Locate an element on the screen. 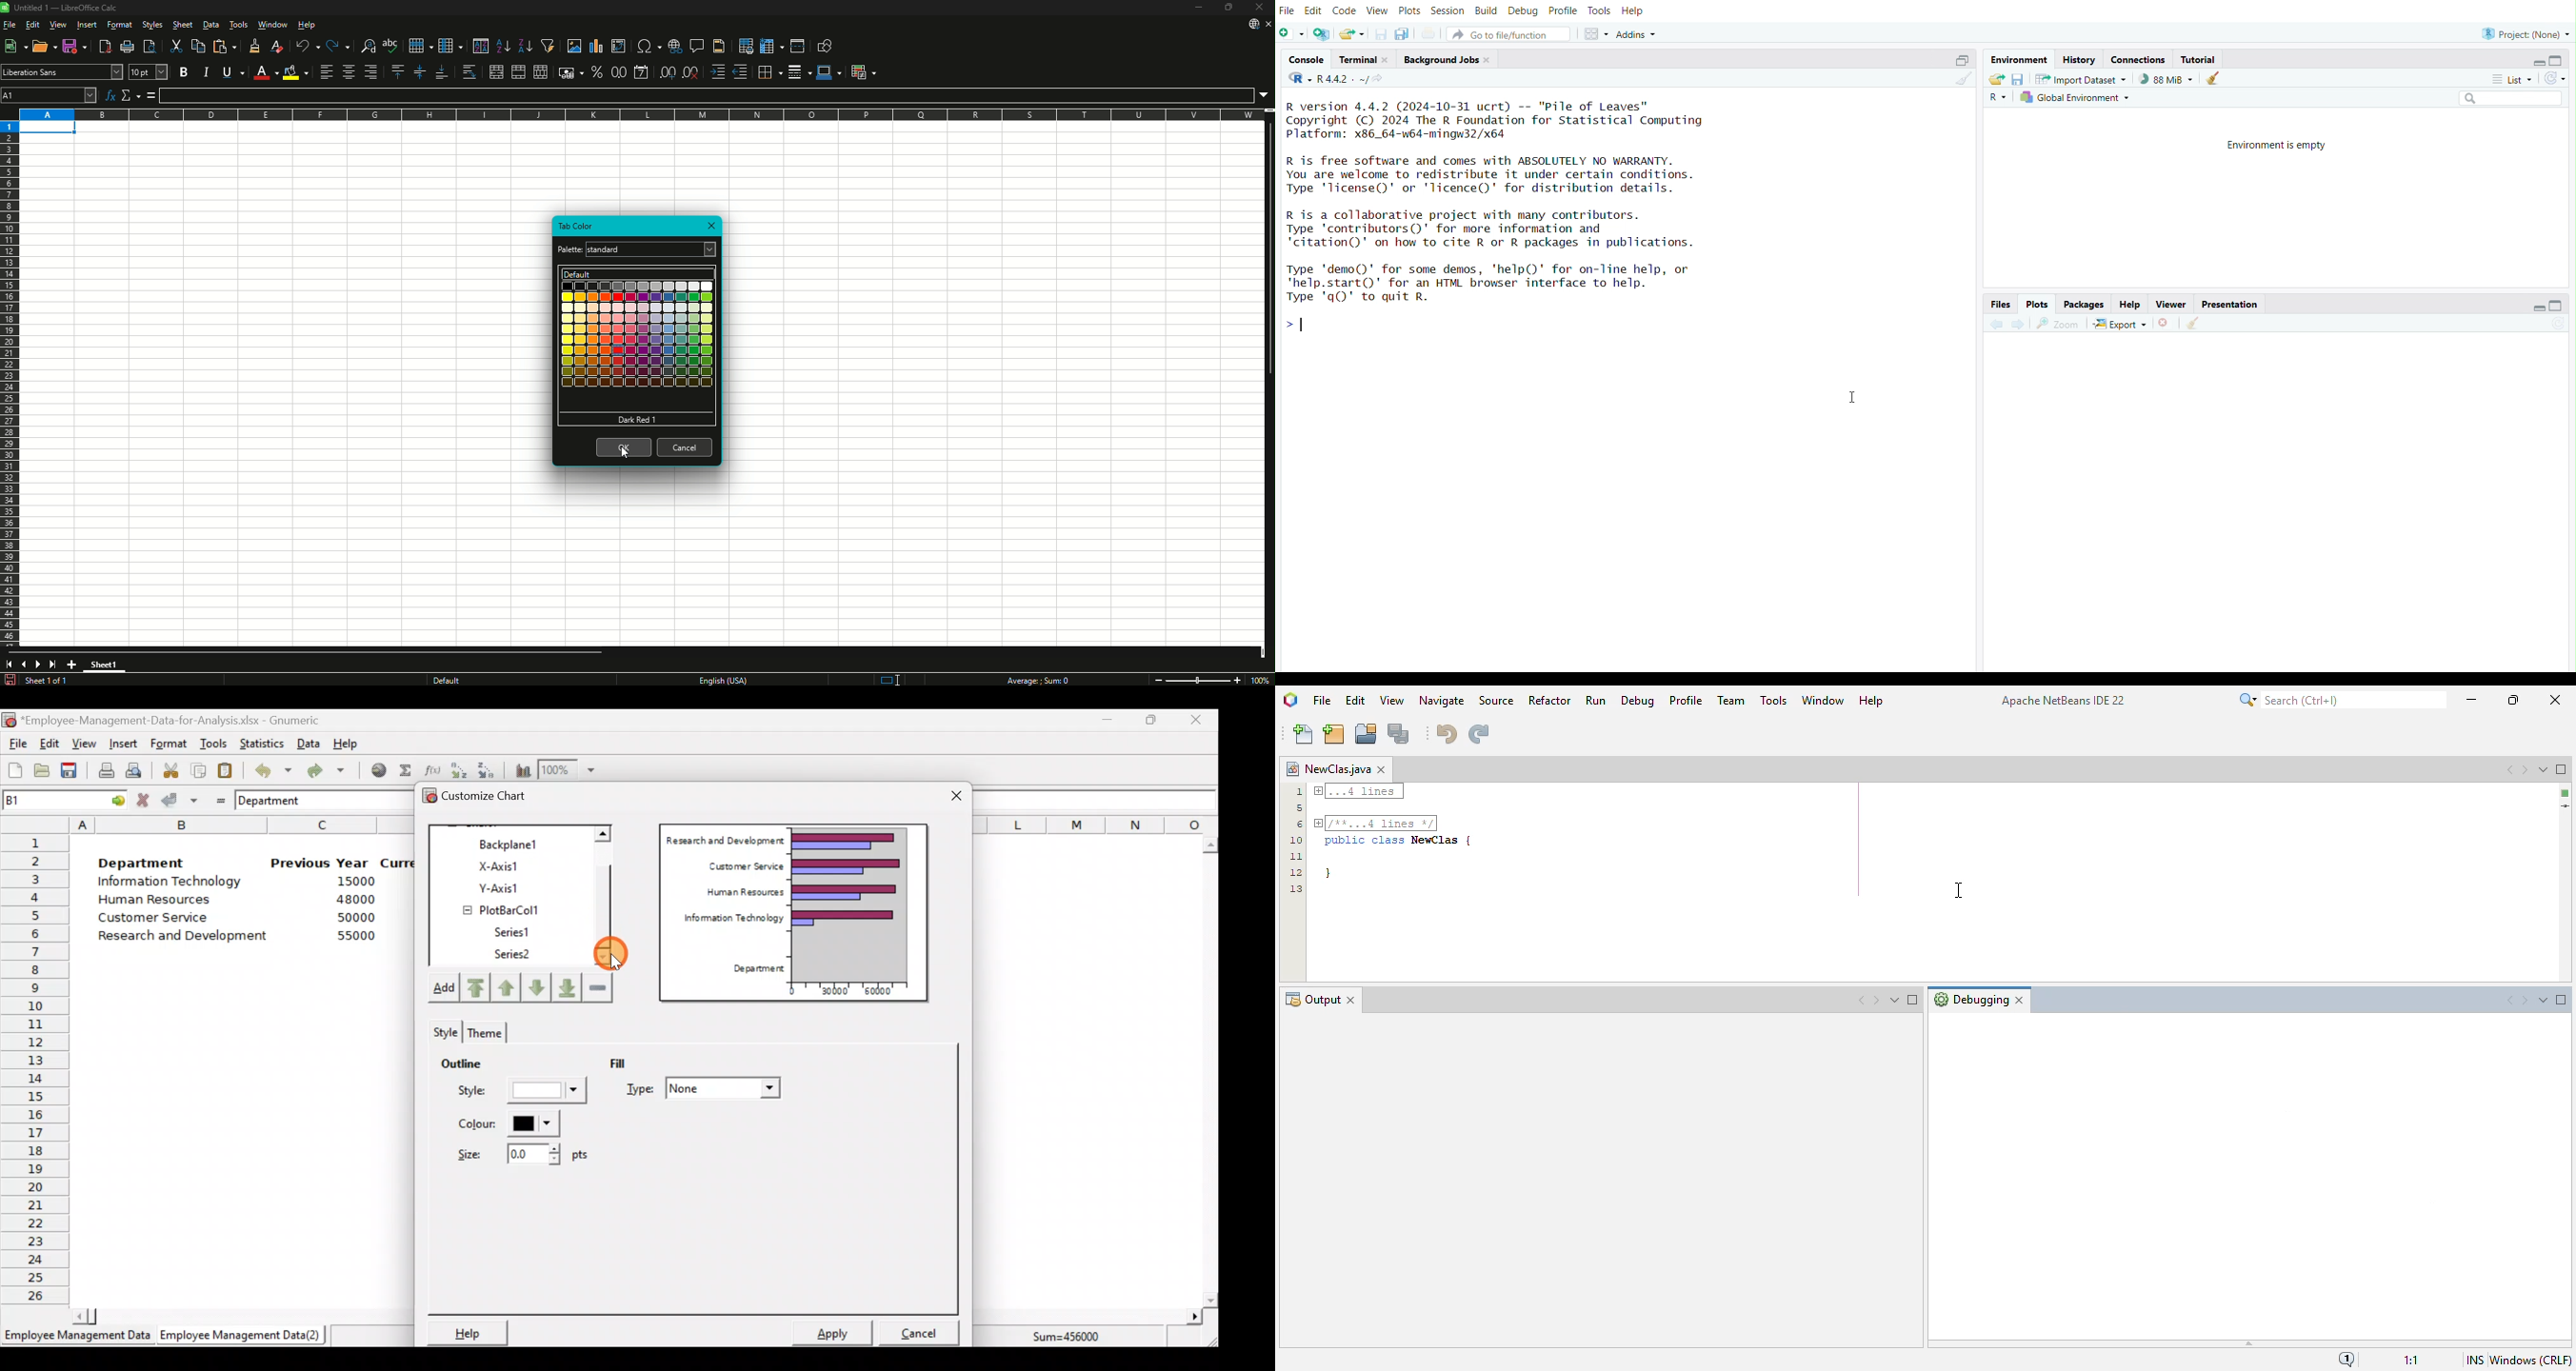  Columns is located at coordinates (1096, 824).